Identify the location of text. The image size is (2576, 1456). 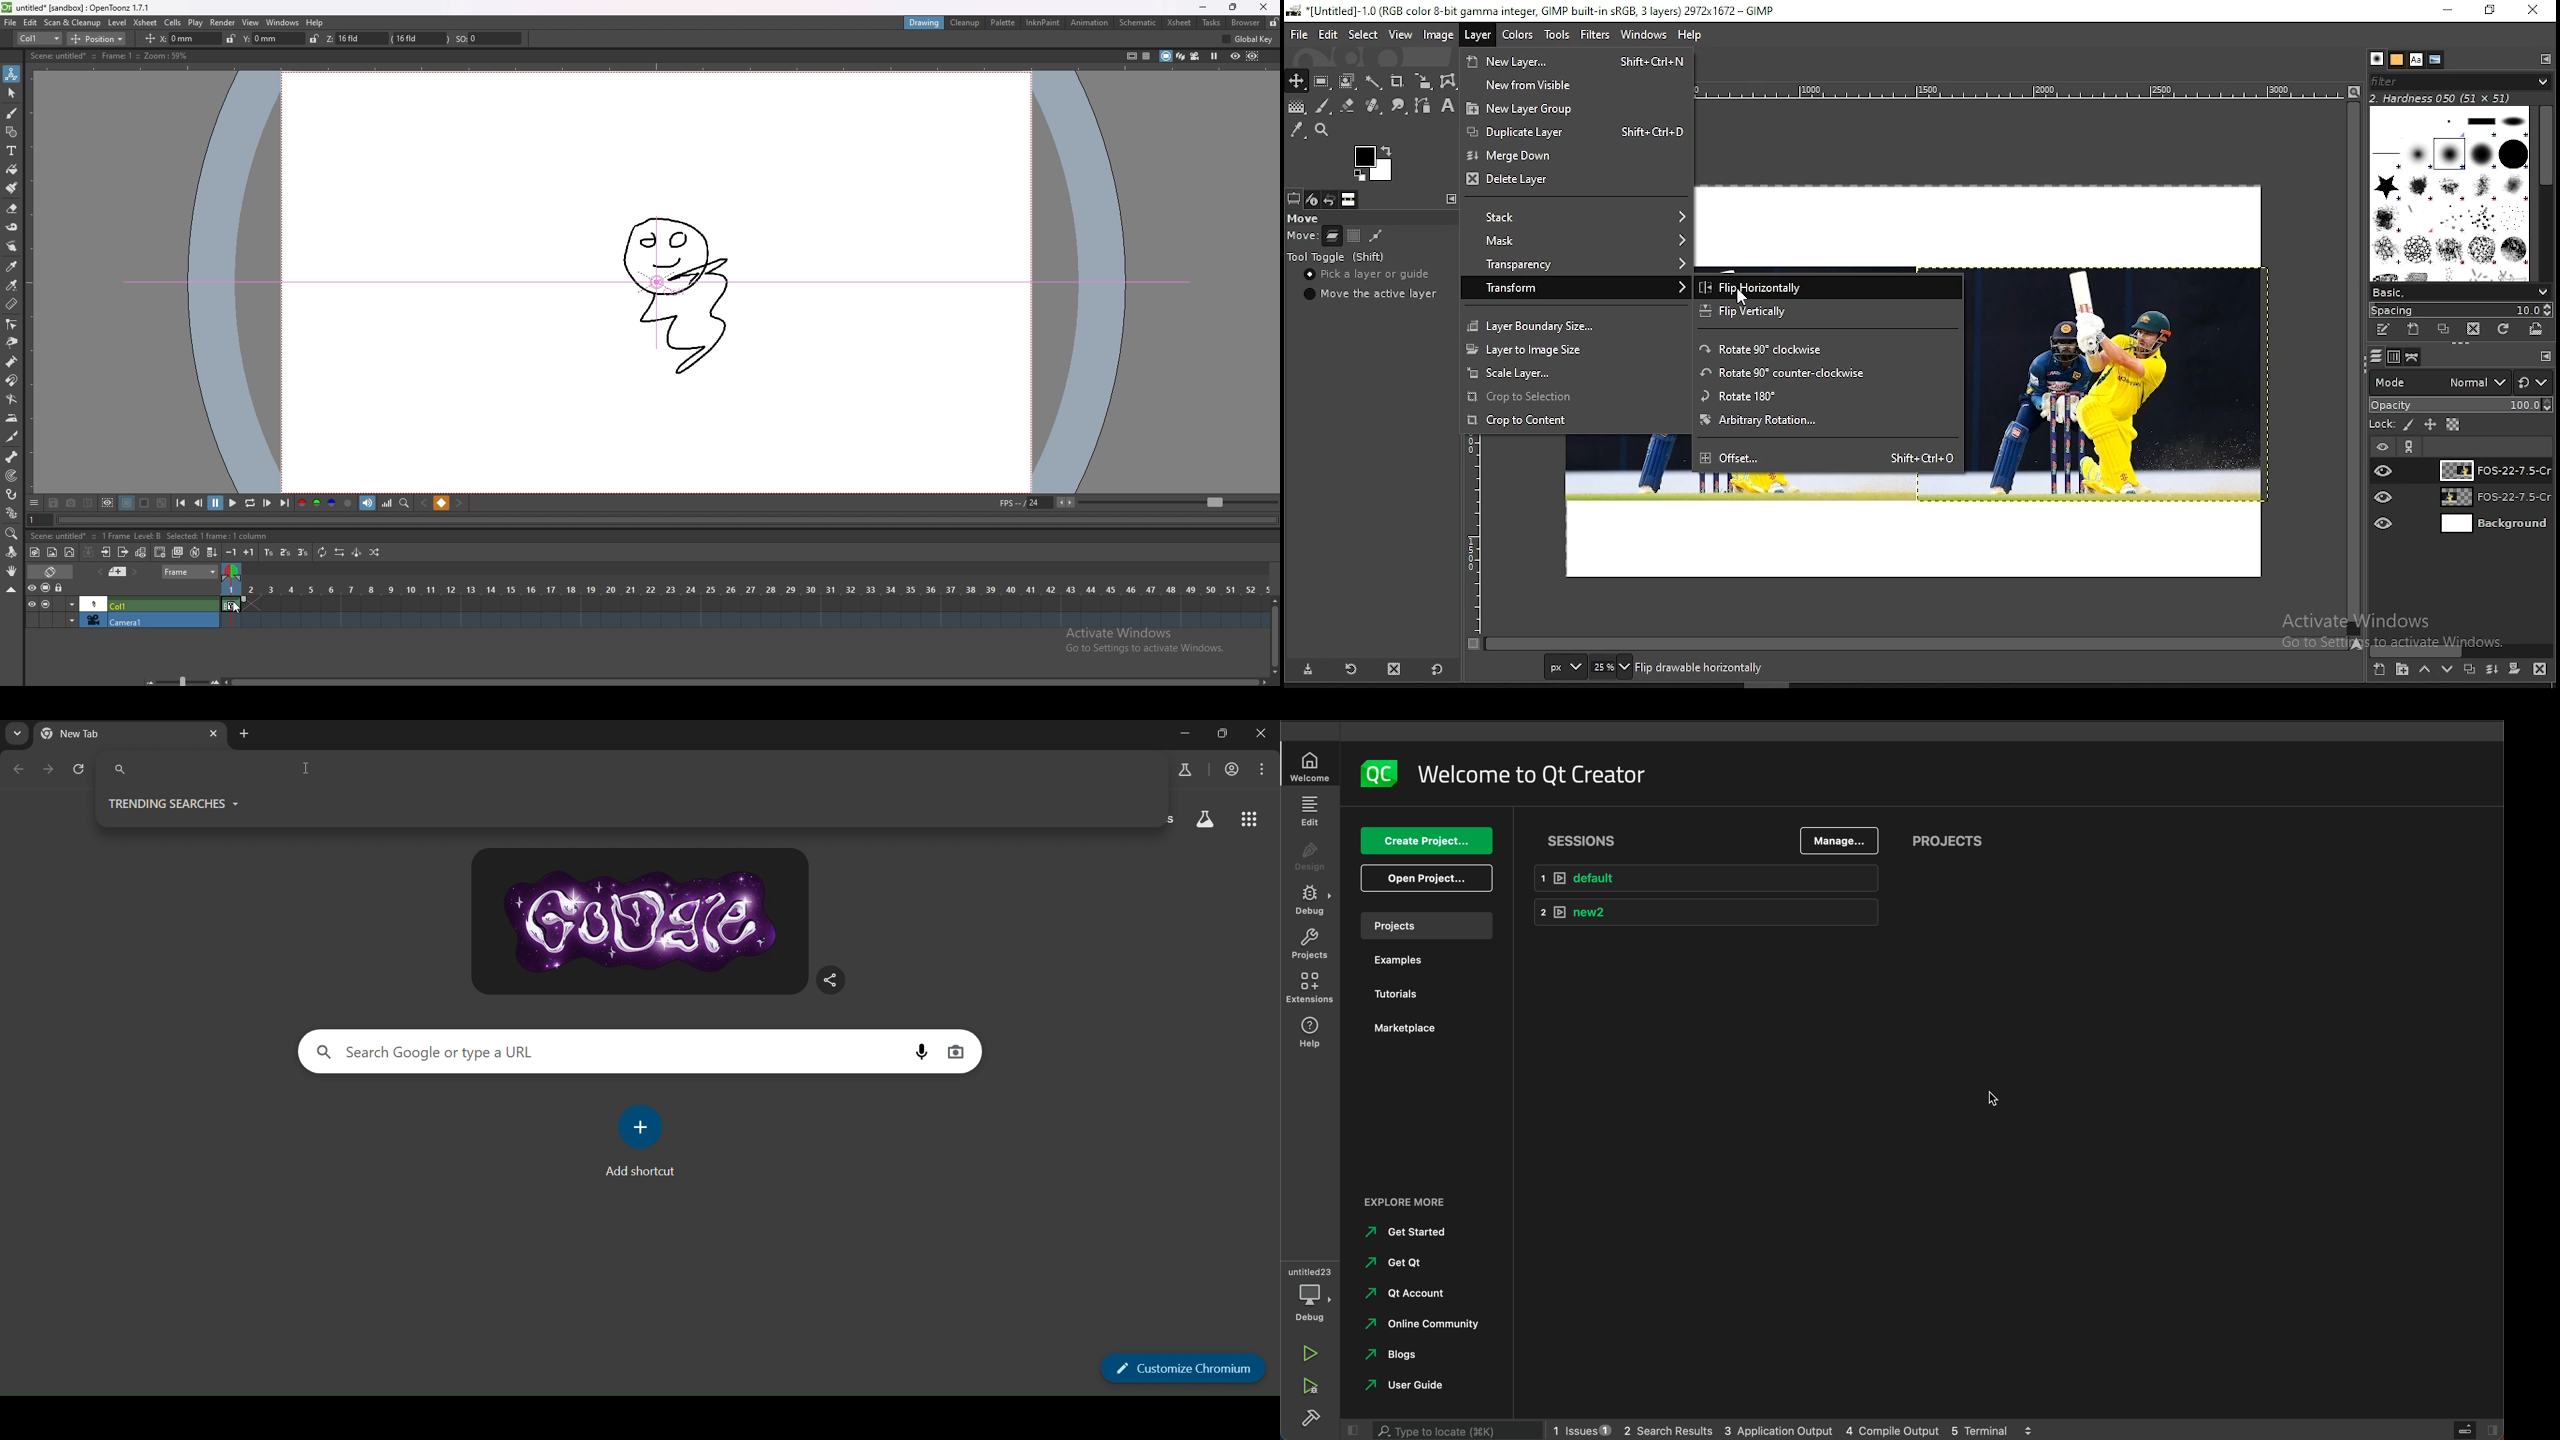
(1767, 668).